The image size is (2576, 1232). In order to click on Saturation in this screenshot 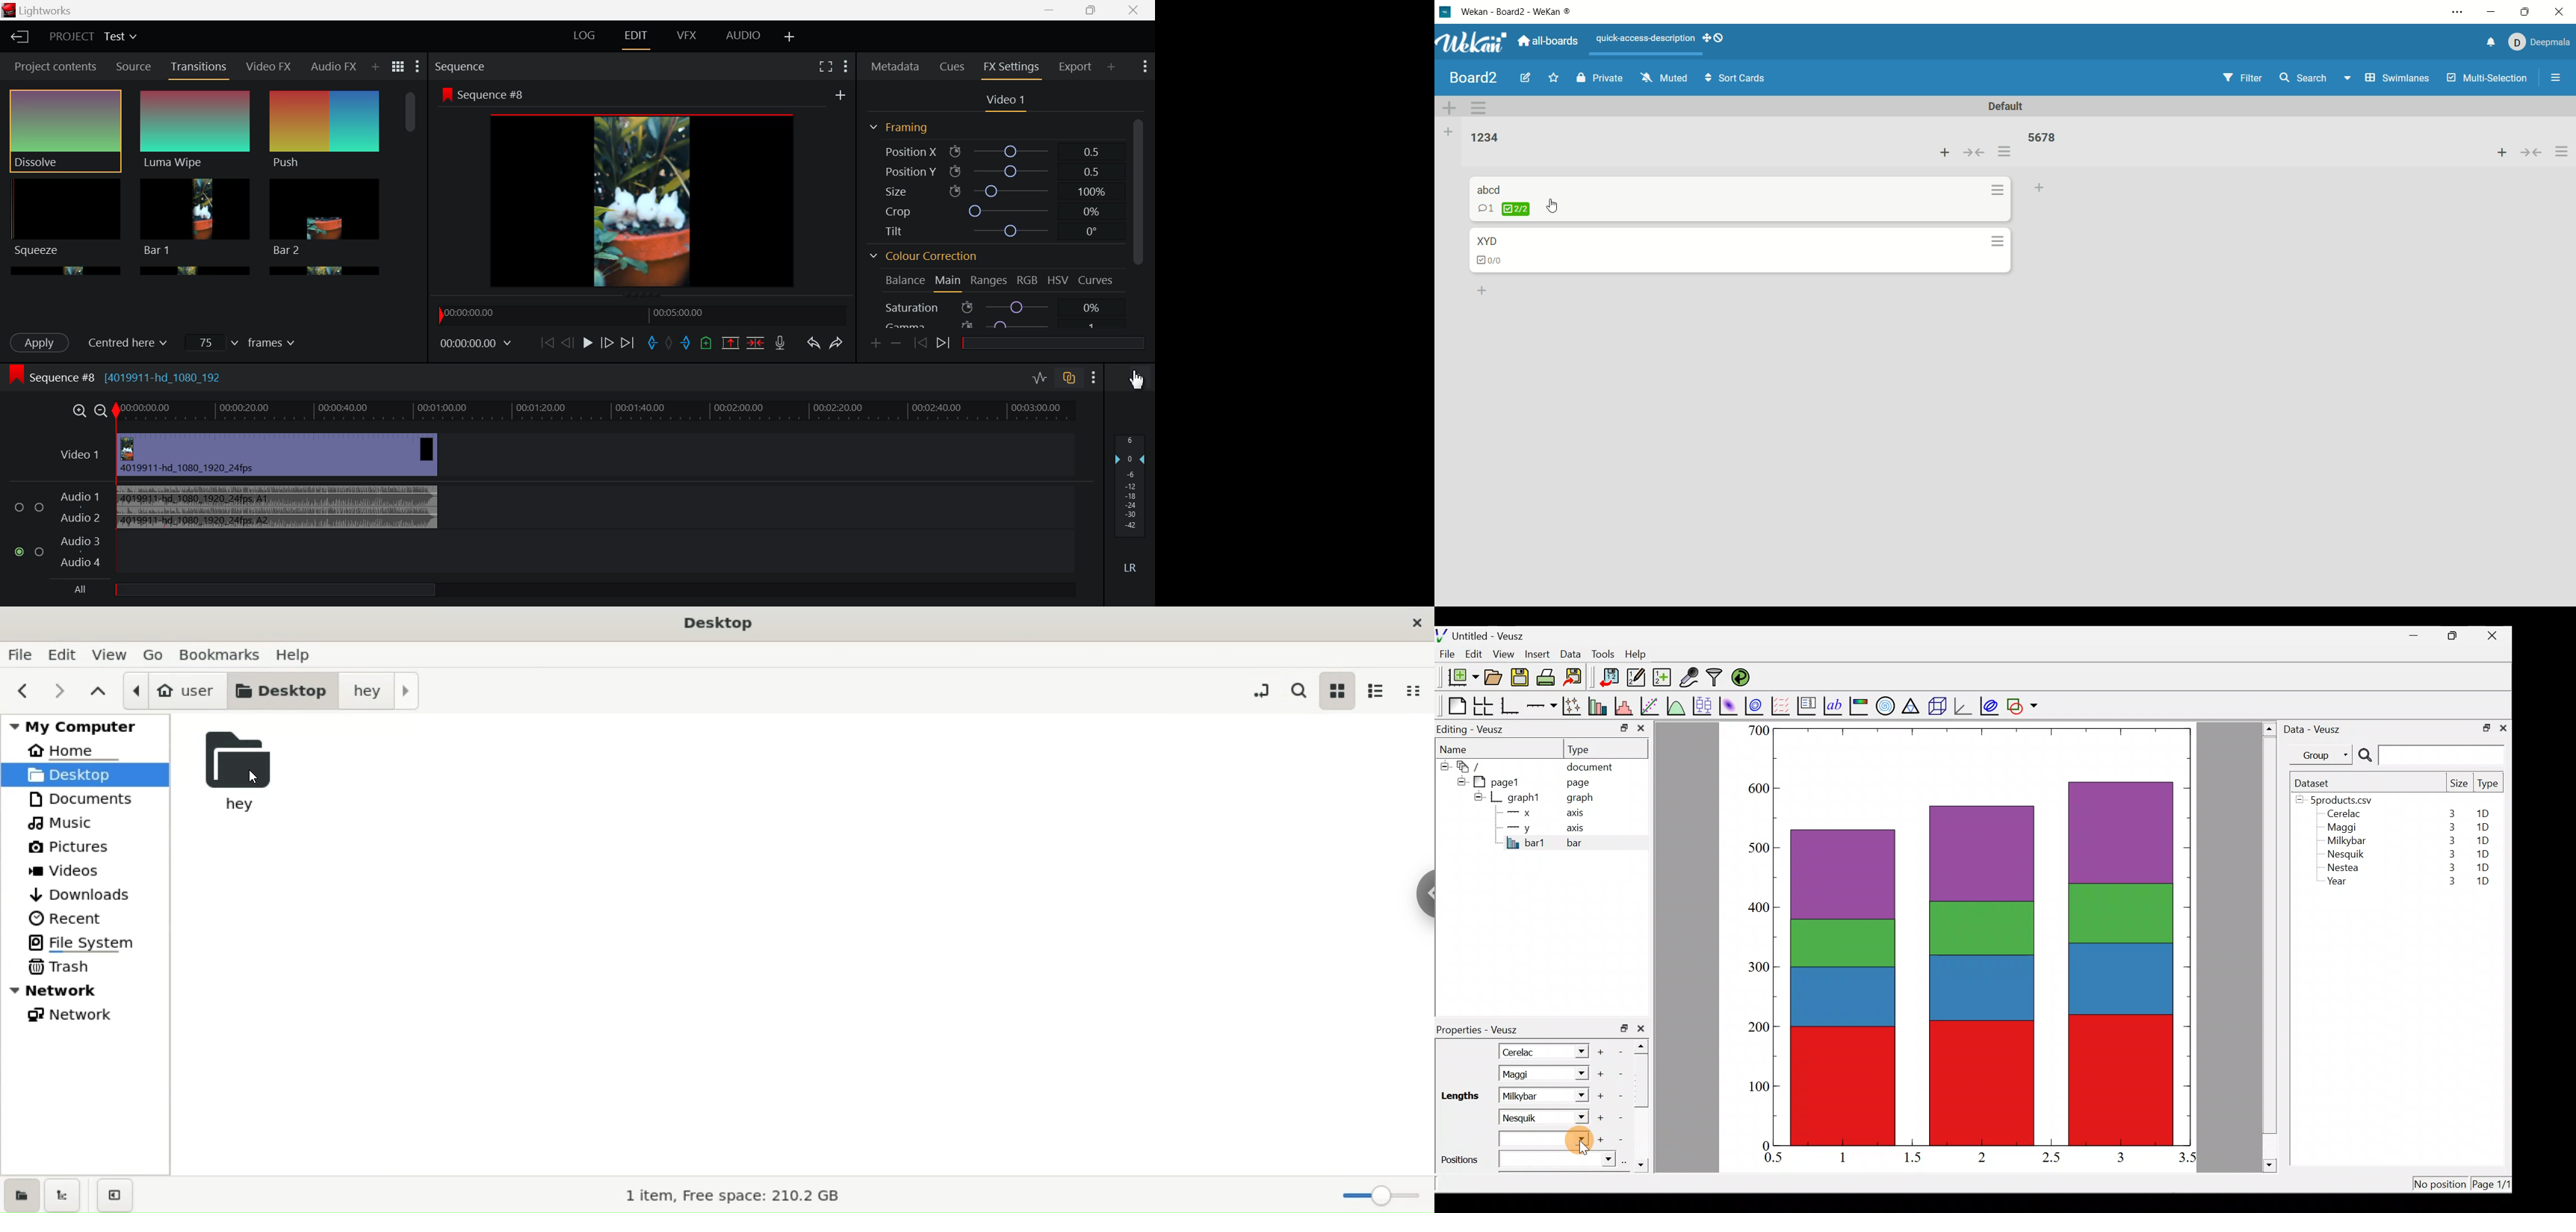, I will do `click(995, 307)`.